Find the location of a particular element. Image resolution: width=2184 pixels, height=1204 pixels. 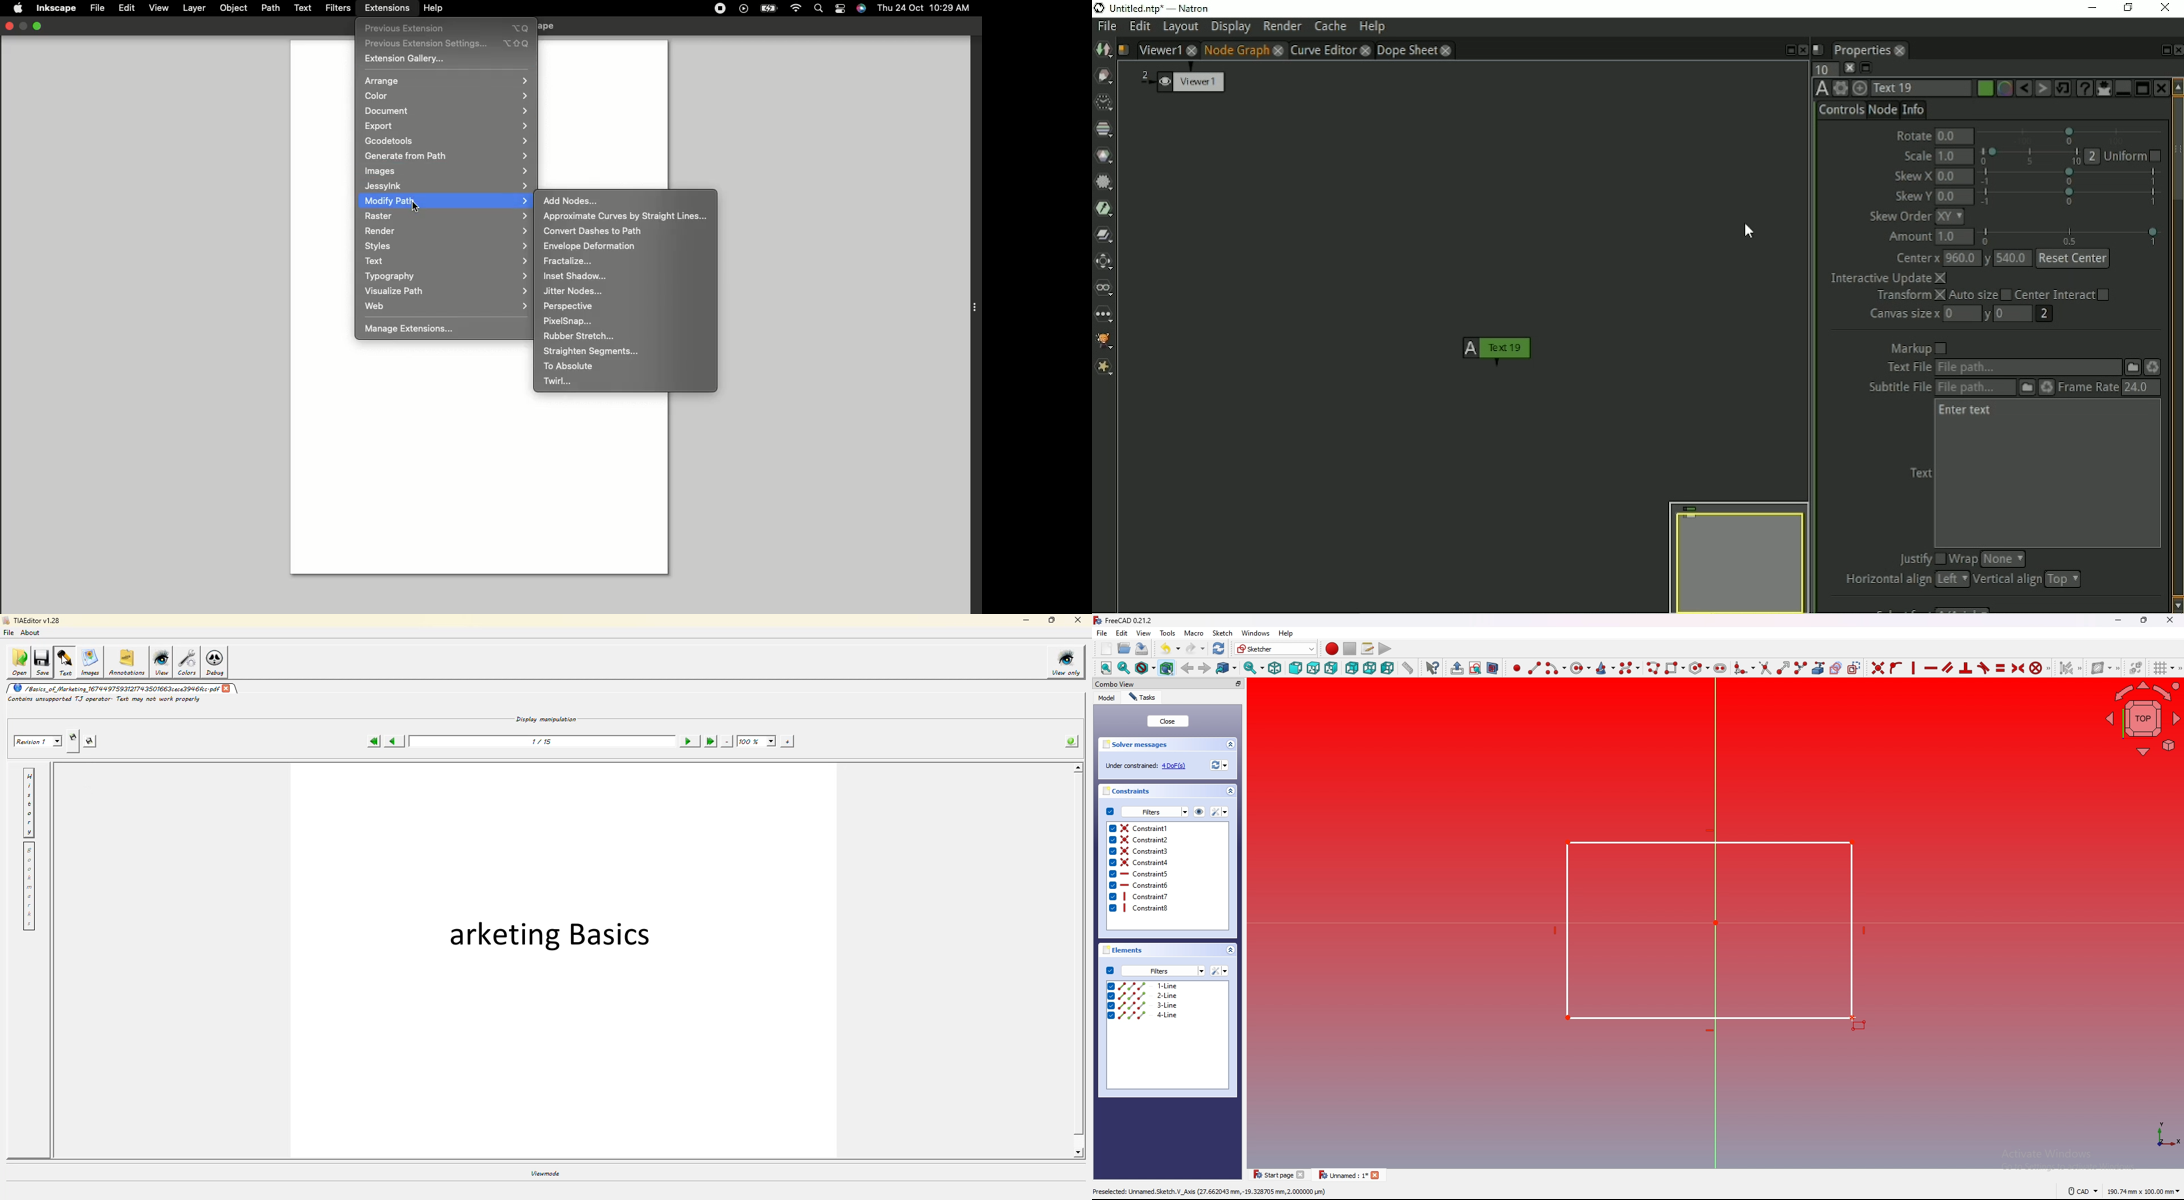

macro is located at coordinates (1193, 632).